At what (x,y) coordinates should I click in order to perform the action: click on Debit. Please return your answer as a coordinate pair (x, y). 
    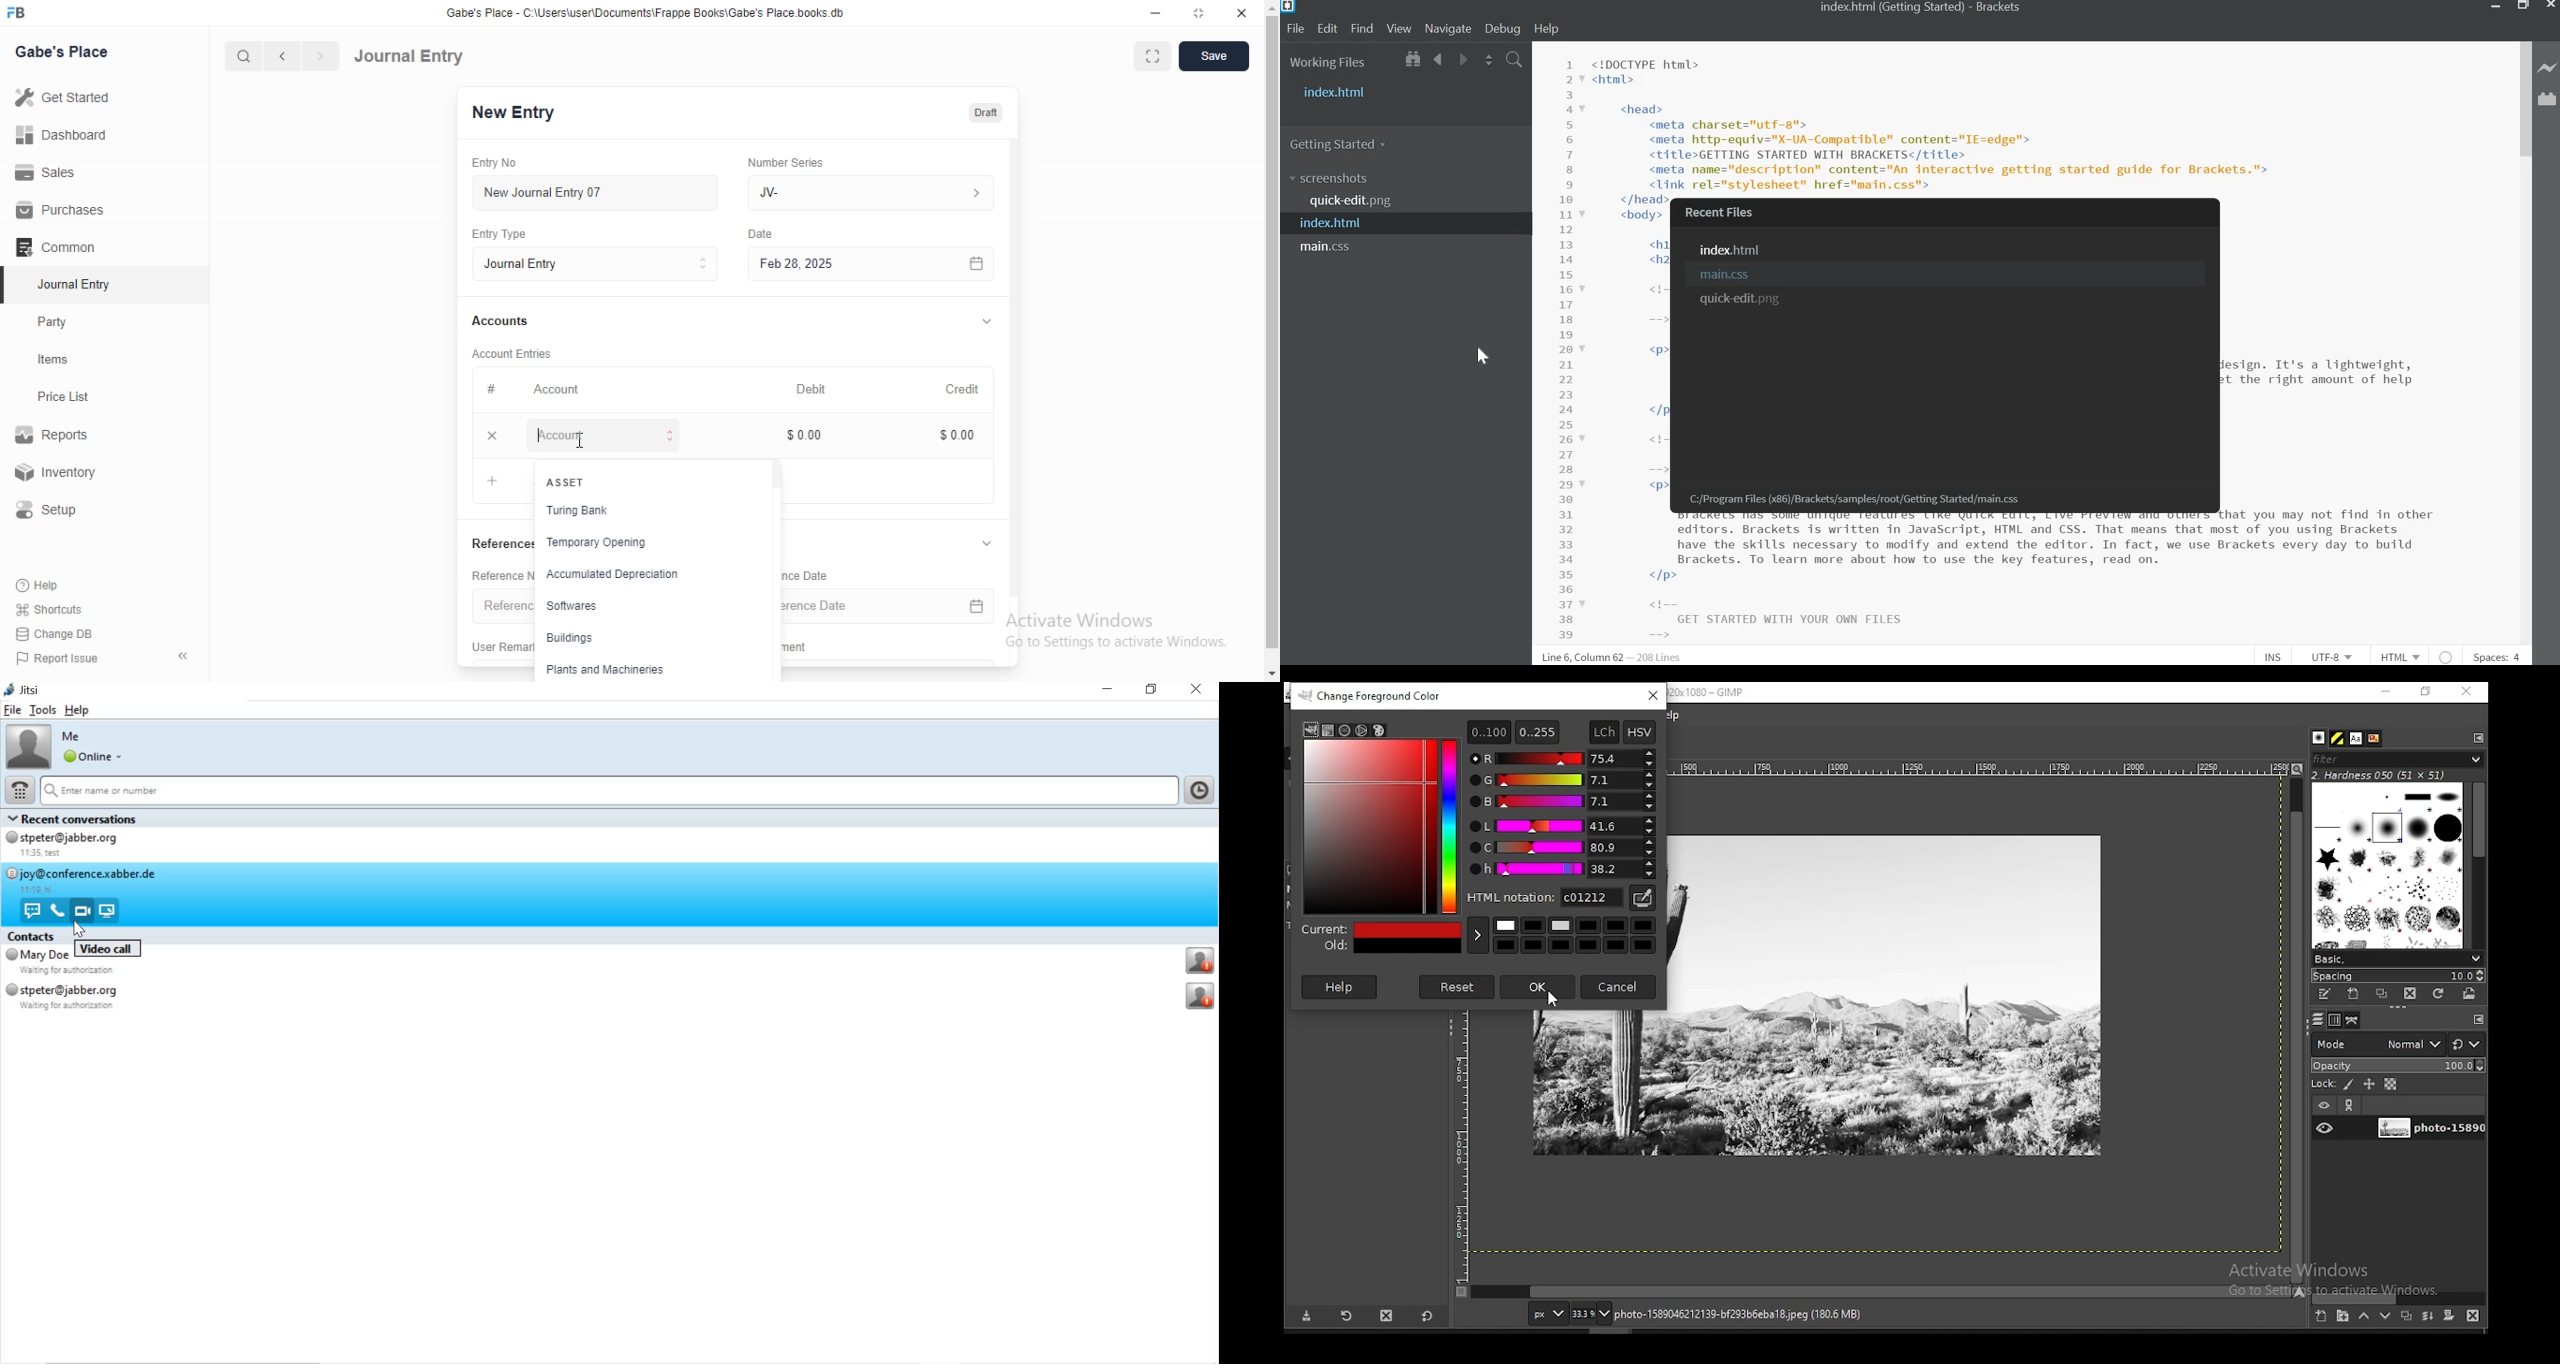
    Looking at the image, I should click on (815, 387).